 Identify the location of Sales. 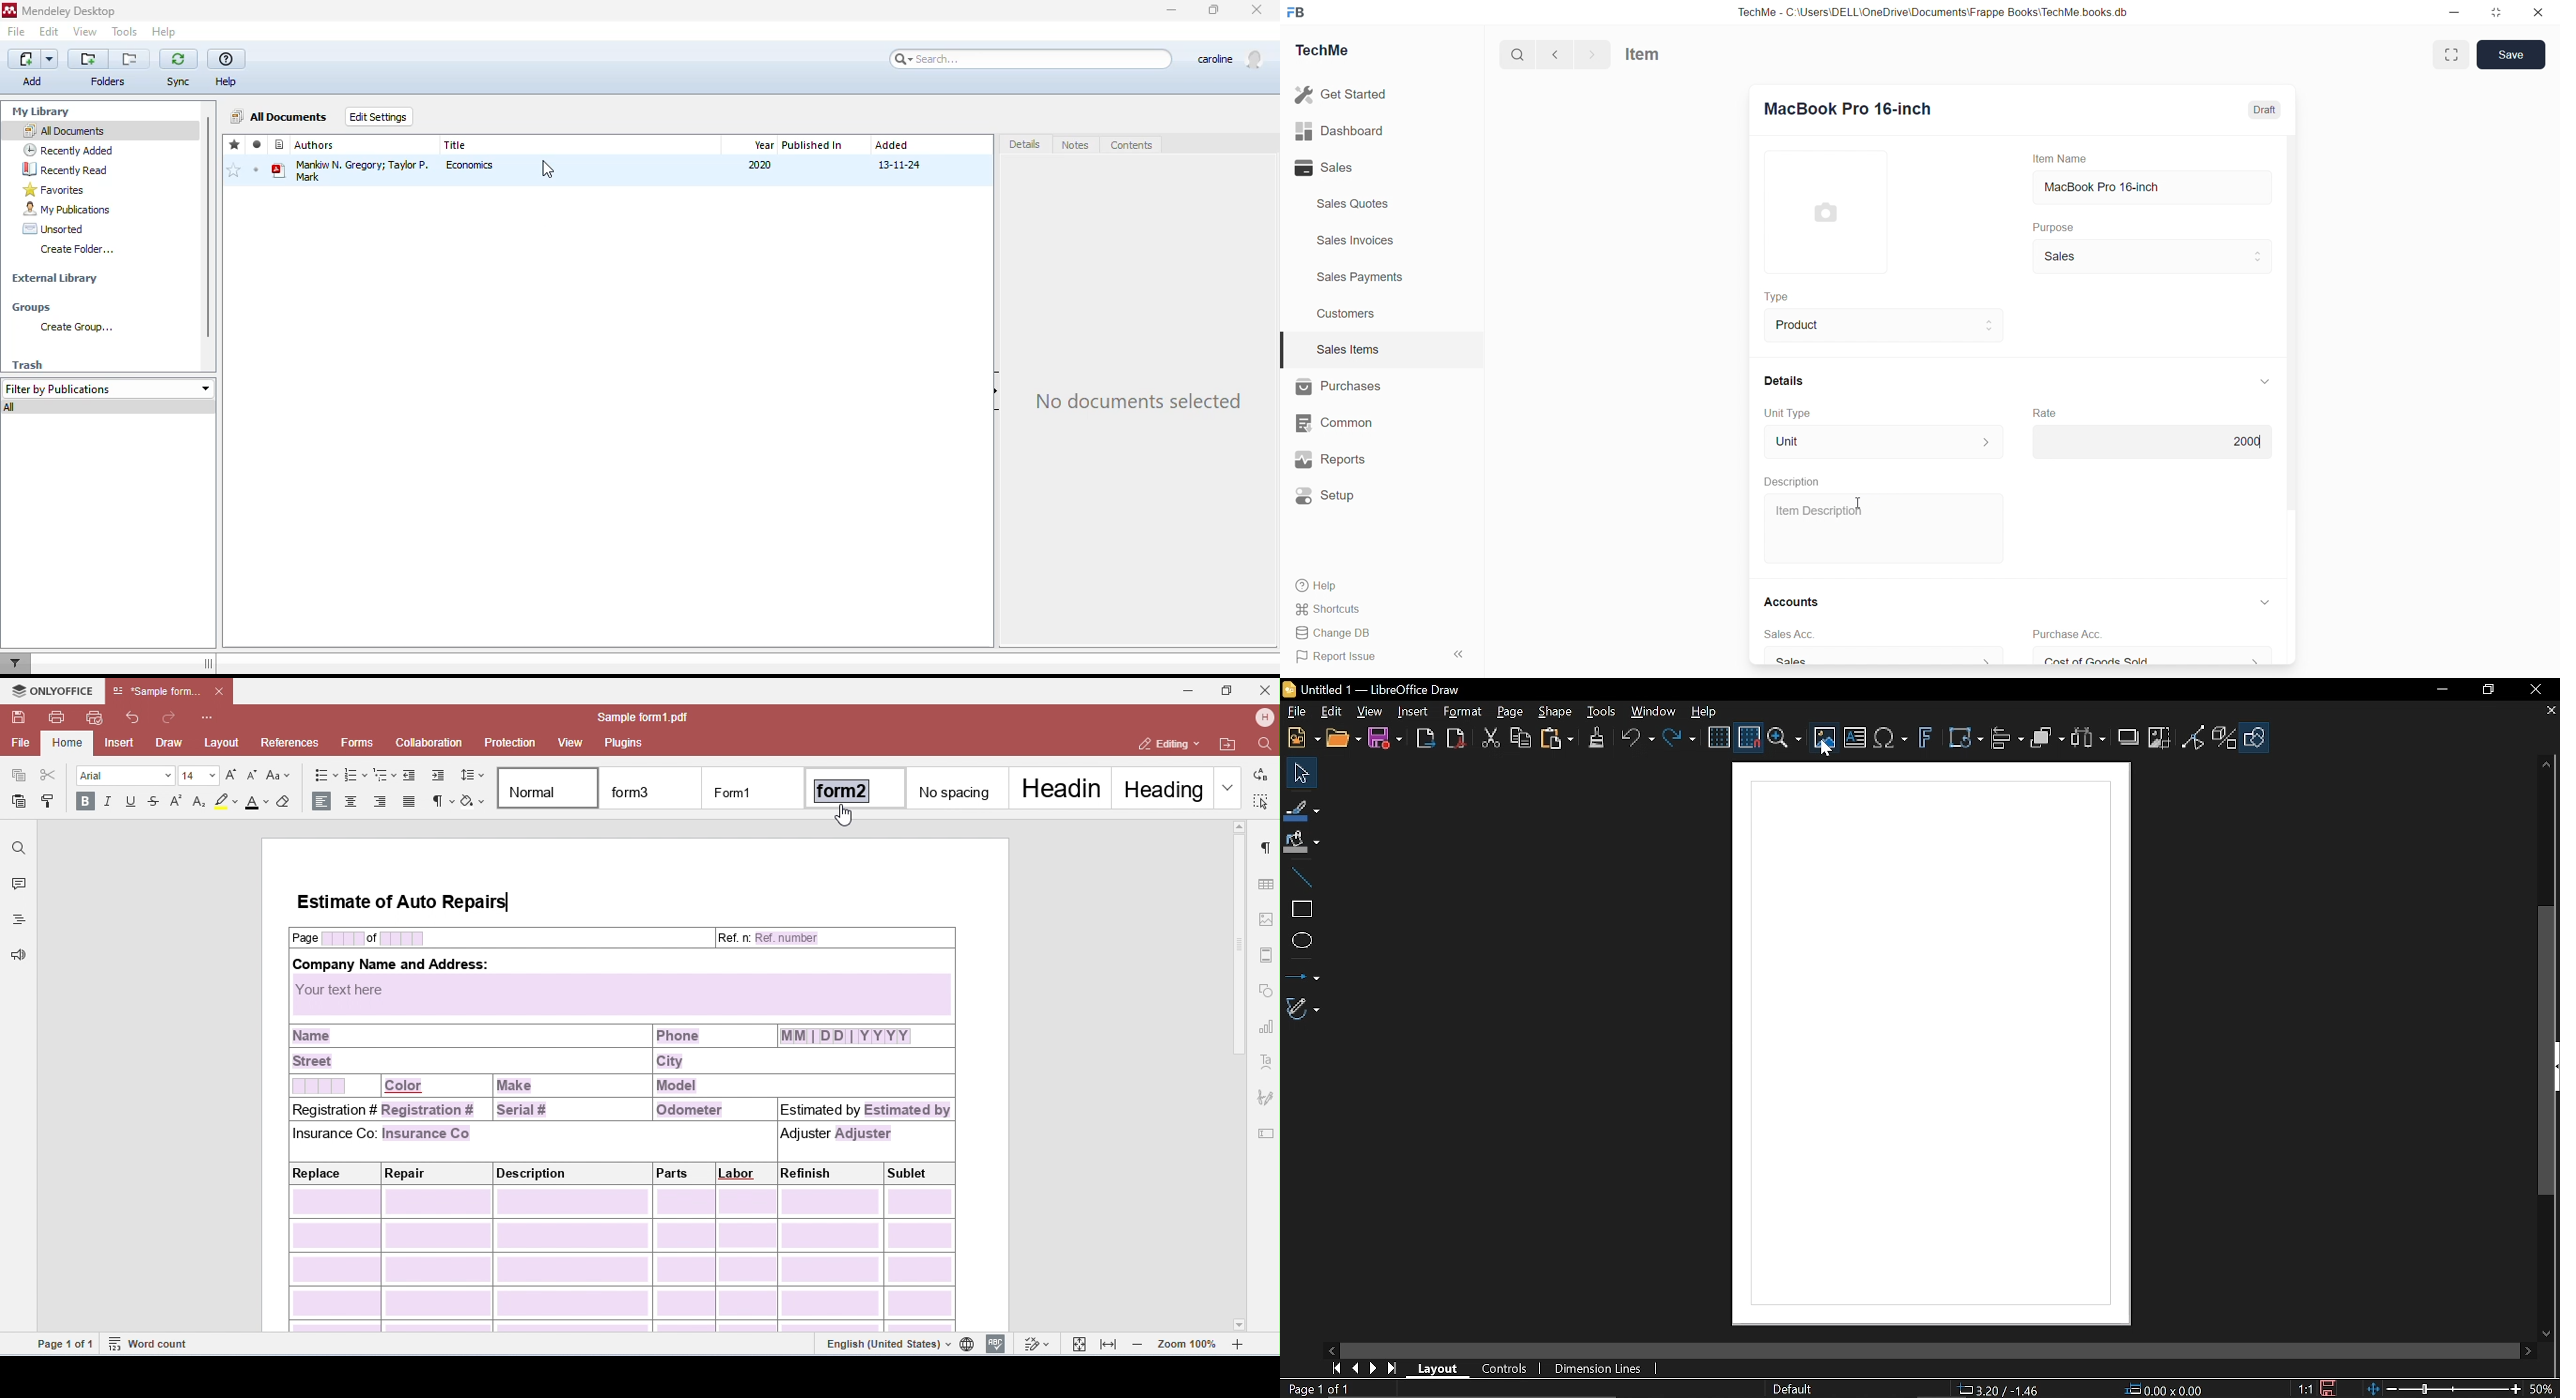
(1325, 169).